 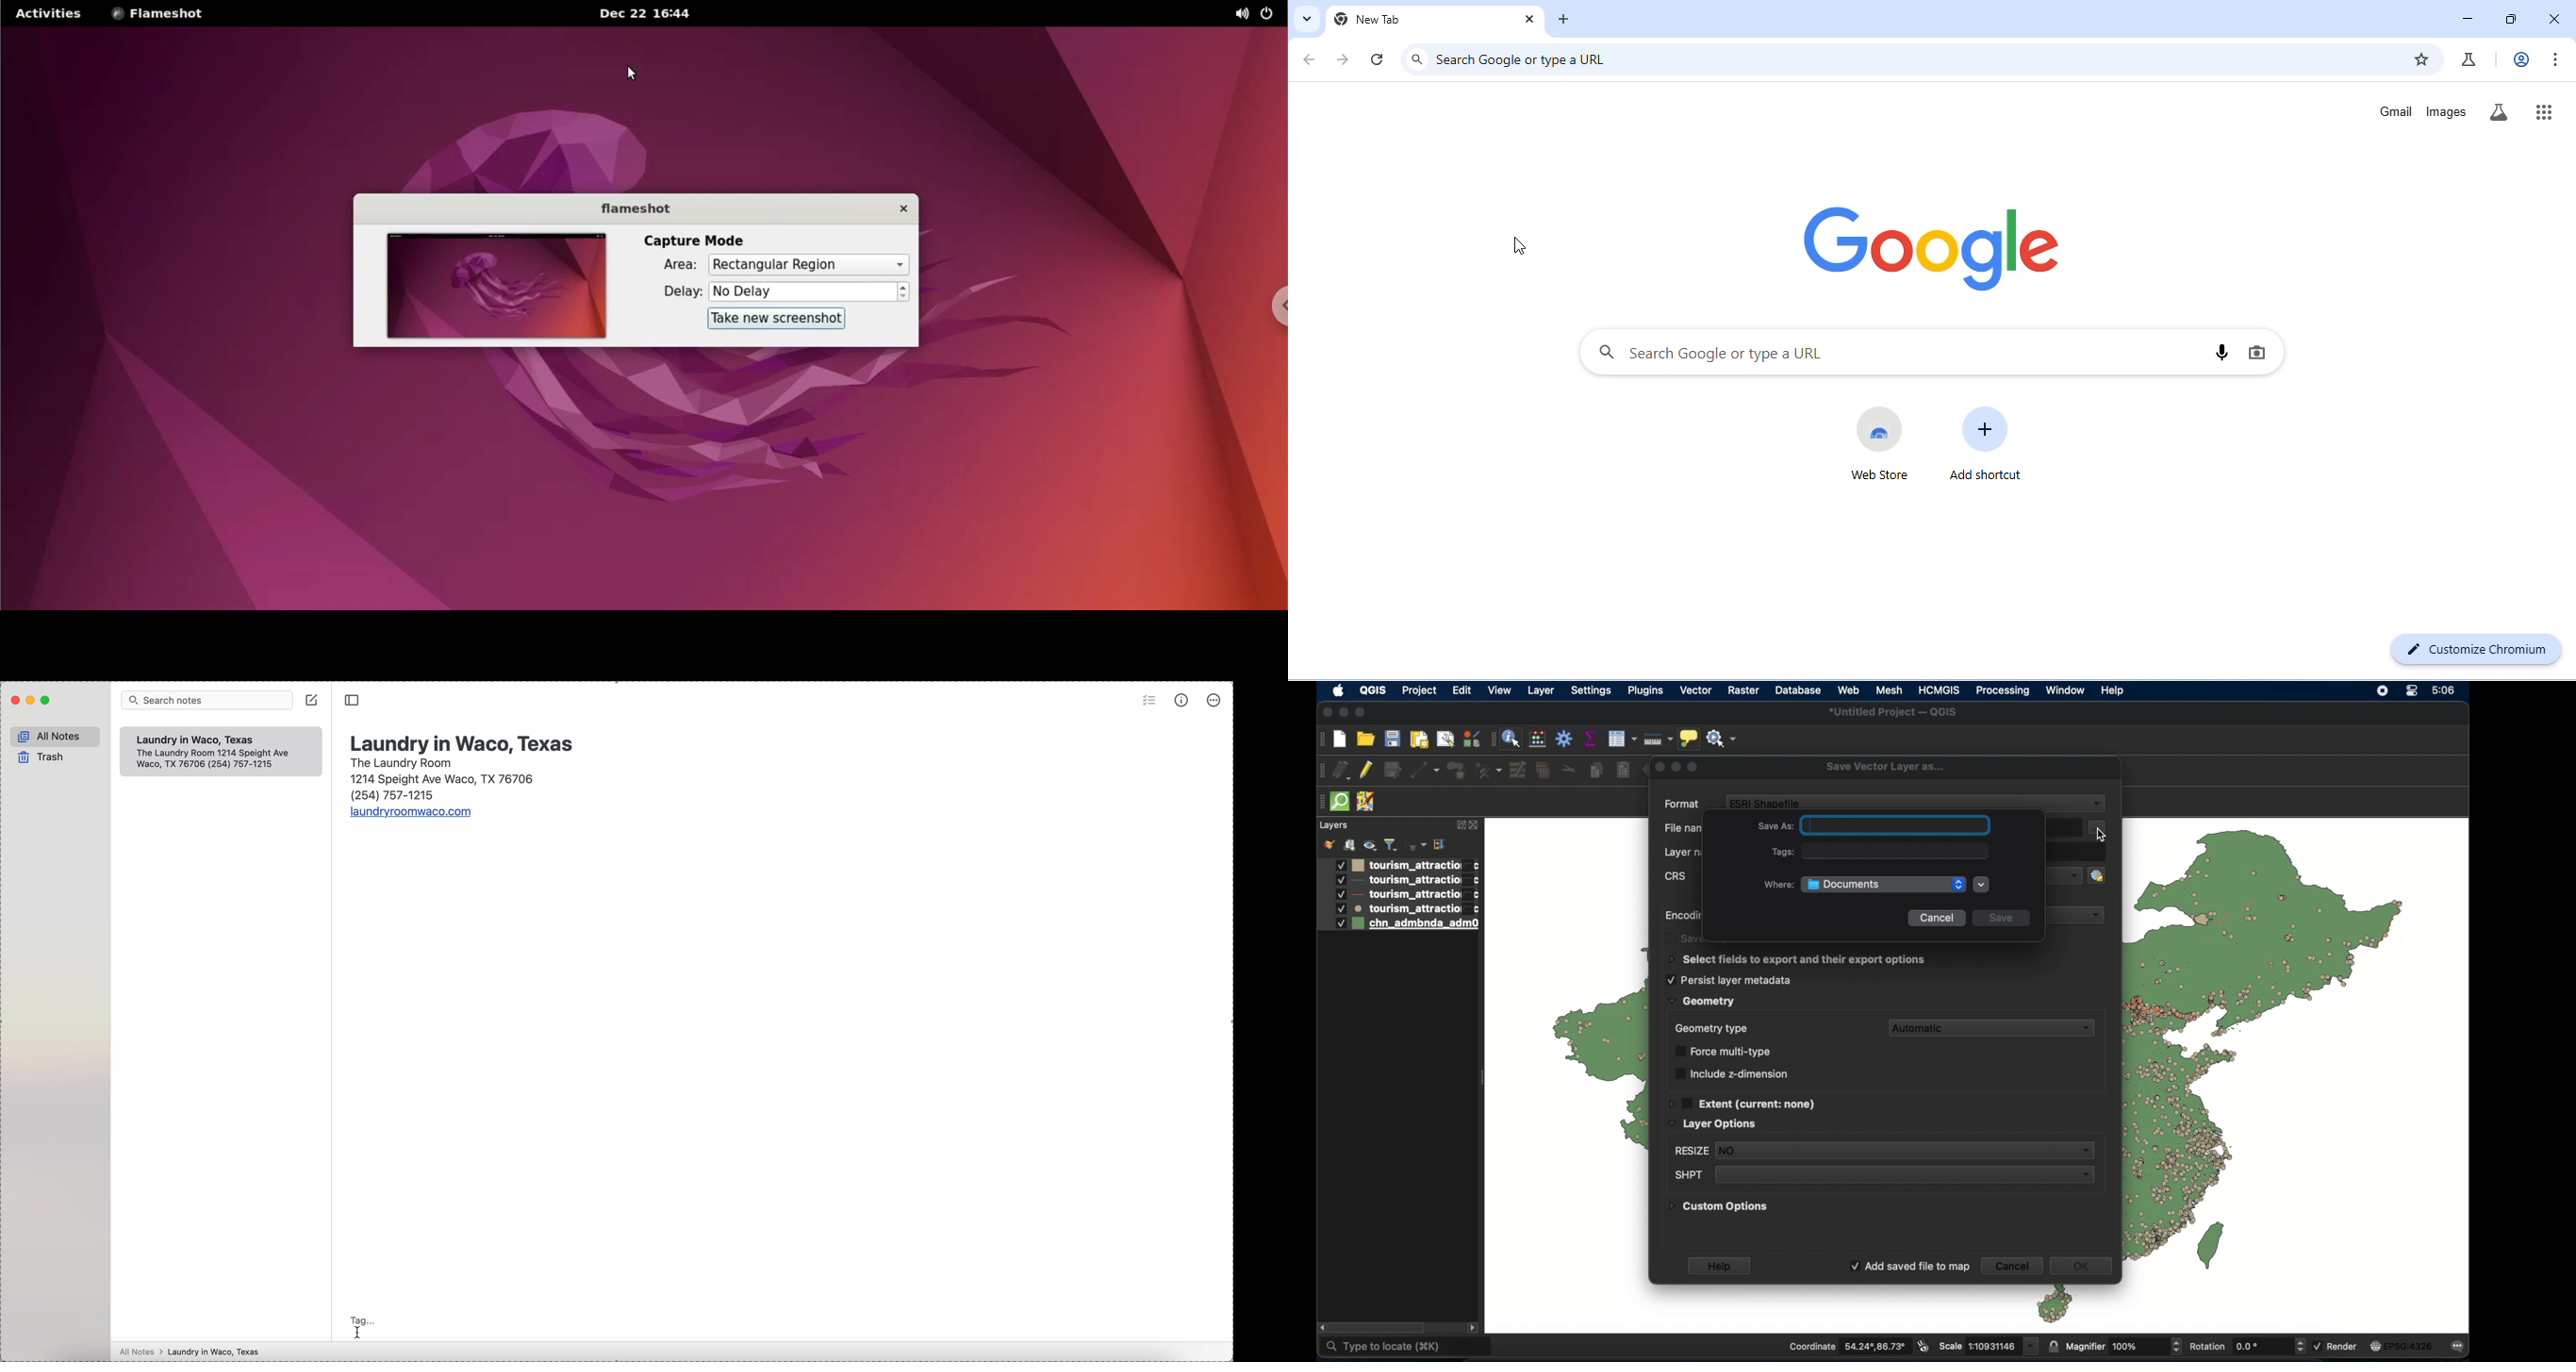 What do you see at coordinates (1566, 20) in the screenshot?
I see `add new tab` at bounding box center [1566, 20].